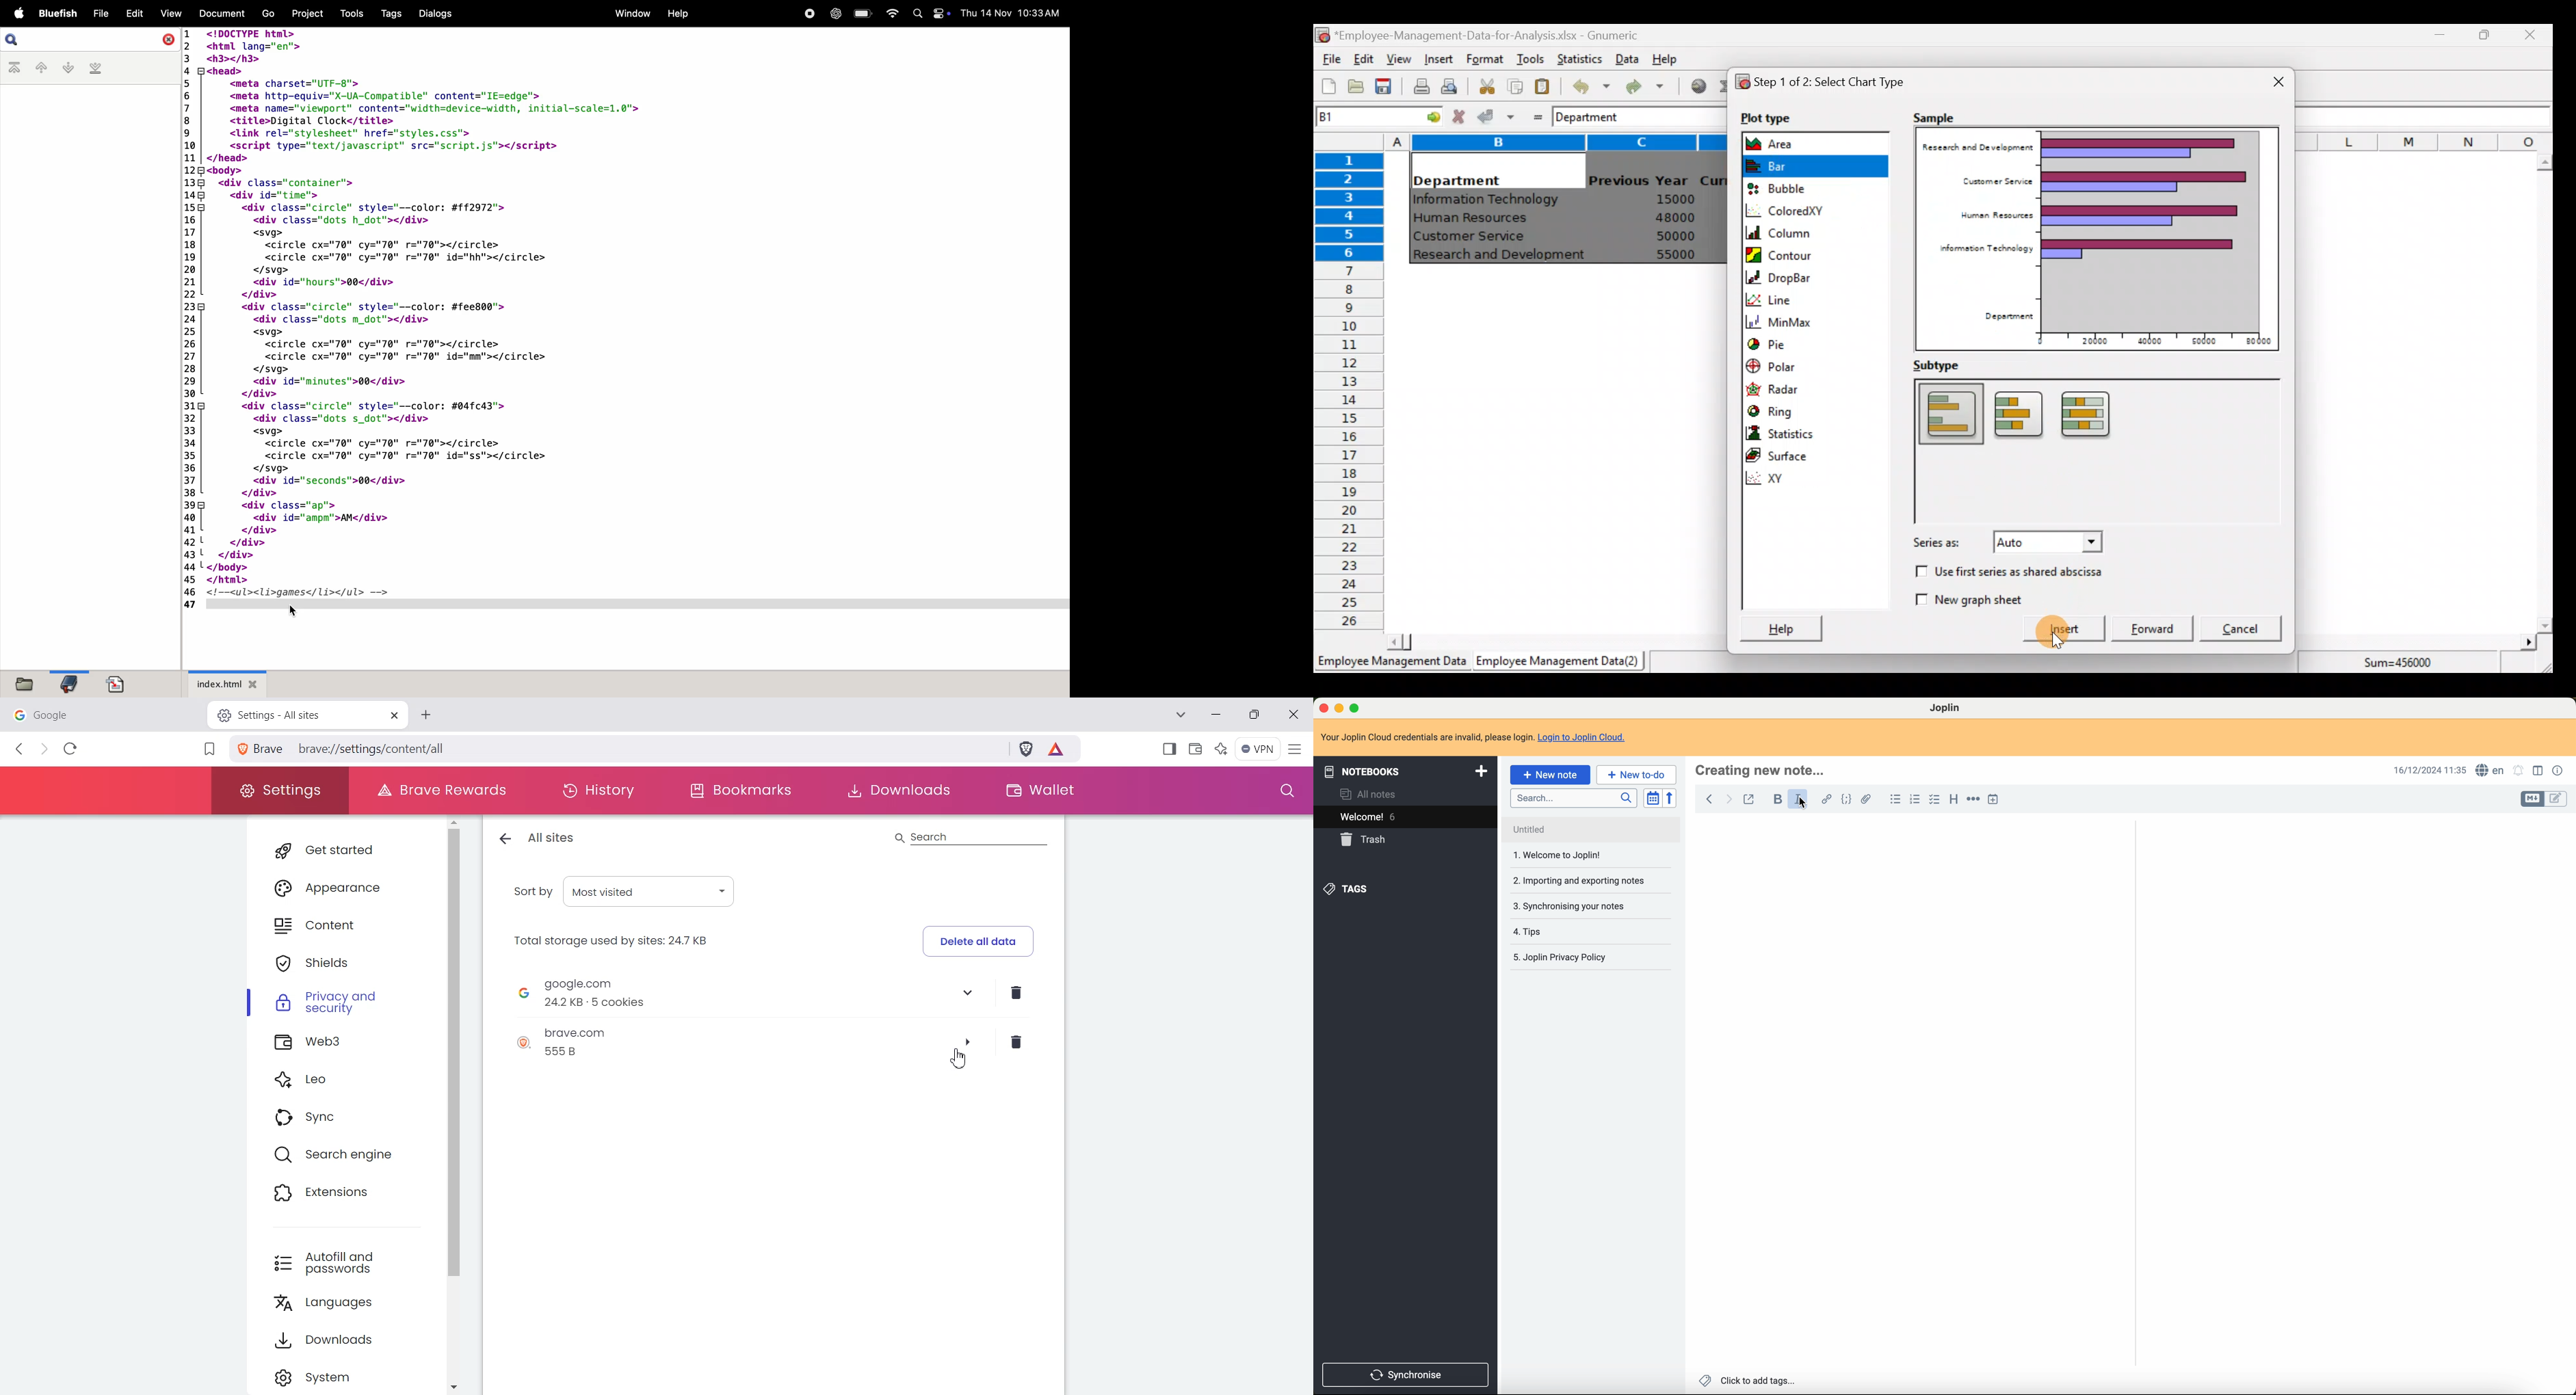 The height and width of the screenshot is (1400, 2576). Describe the element at coordinates (1731, 800) in the screenshot. I see `foward` at that location.